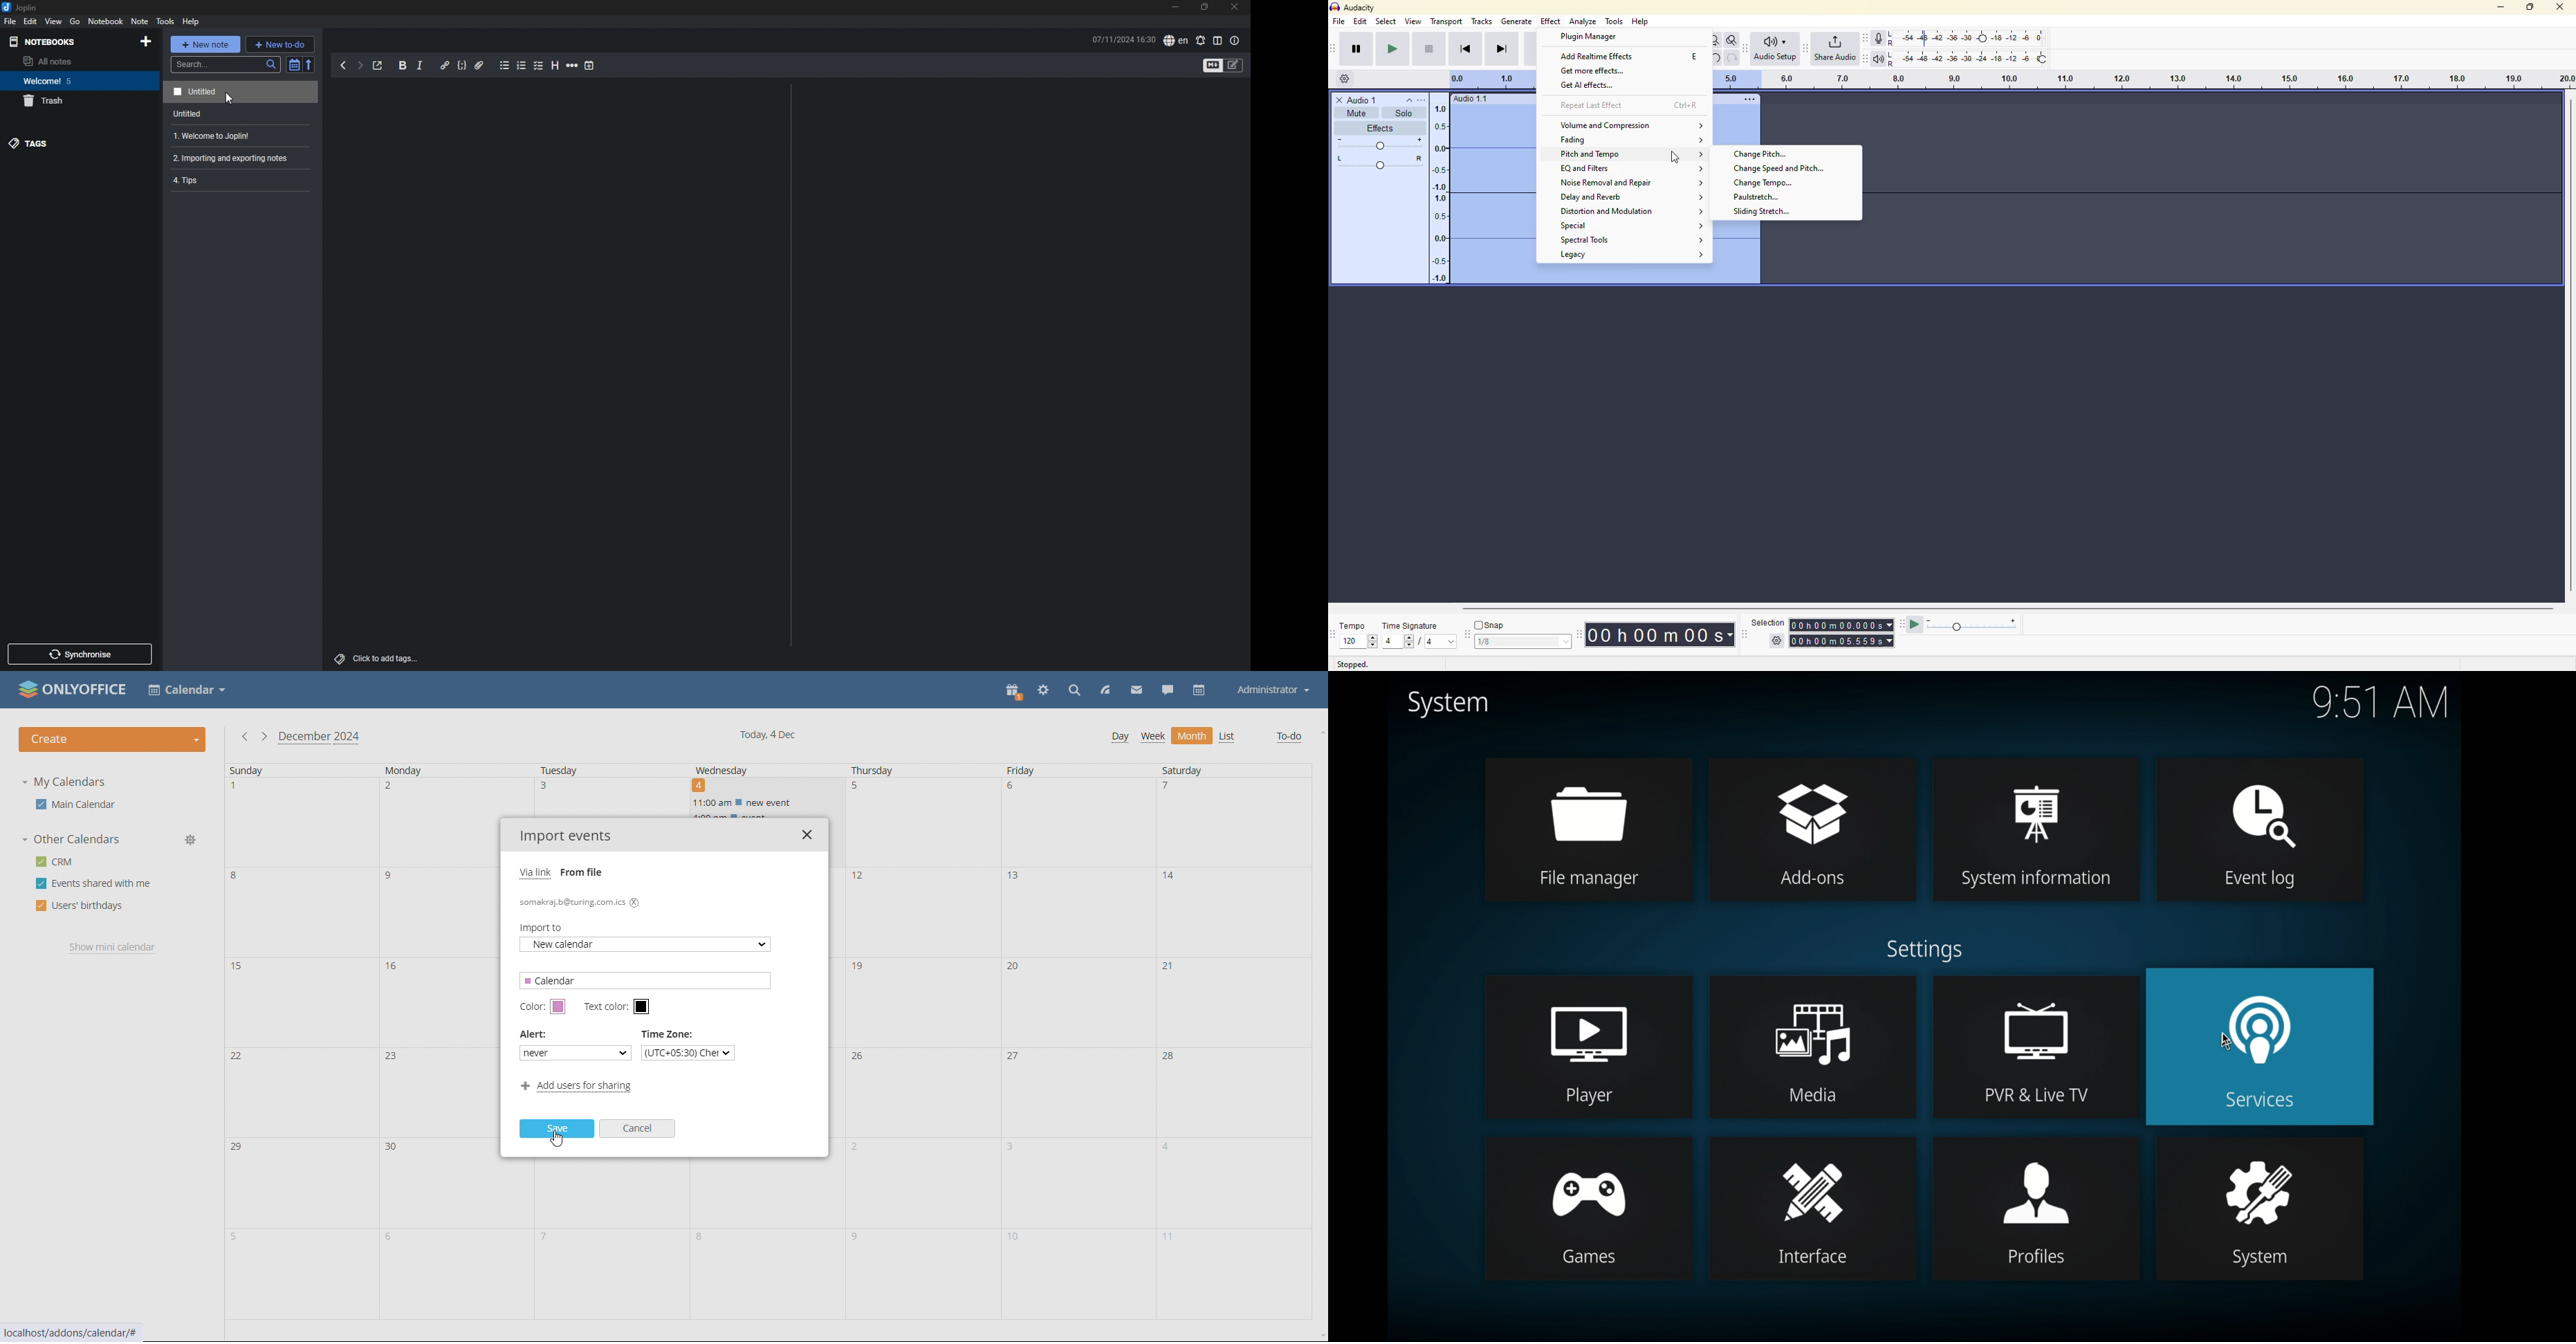 This screenshot has width=2576, height=1344. Describe the element at coordinates (1595, 71) in the screenshot. I see `get more effects` at that location.